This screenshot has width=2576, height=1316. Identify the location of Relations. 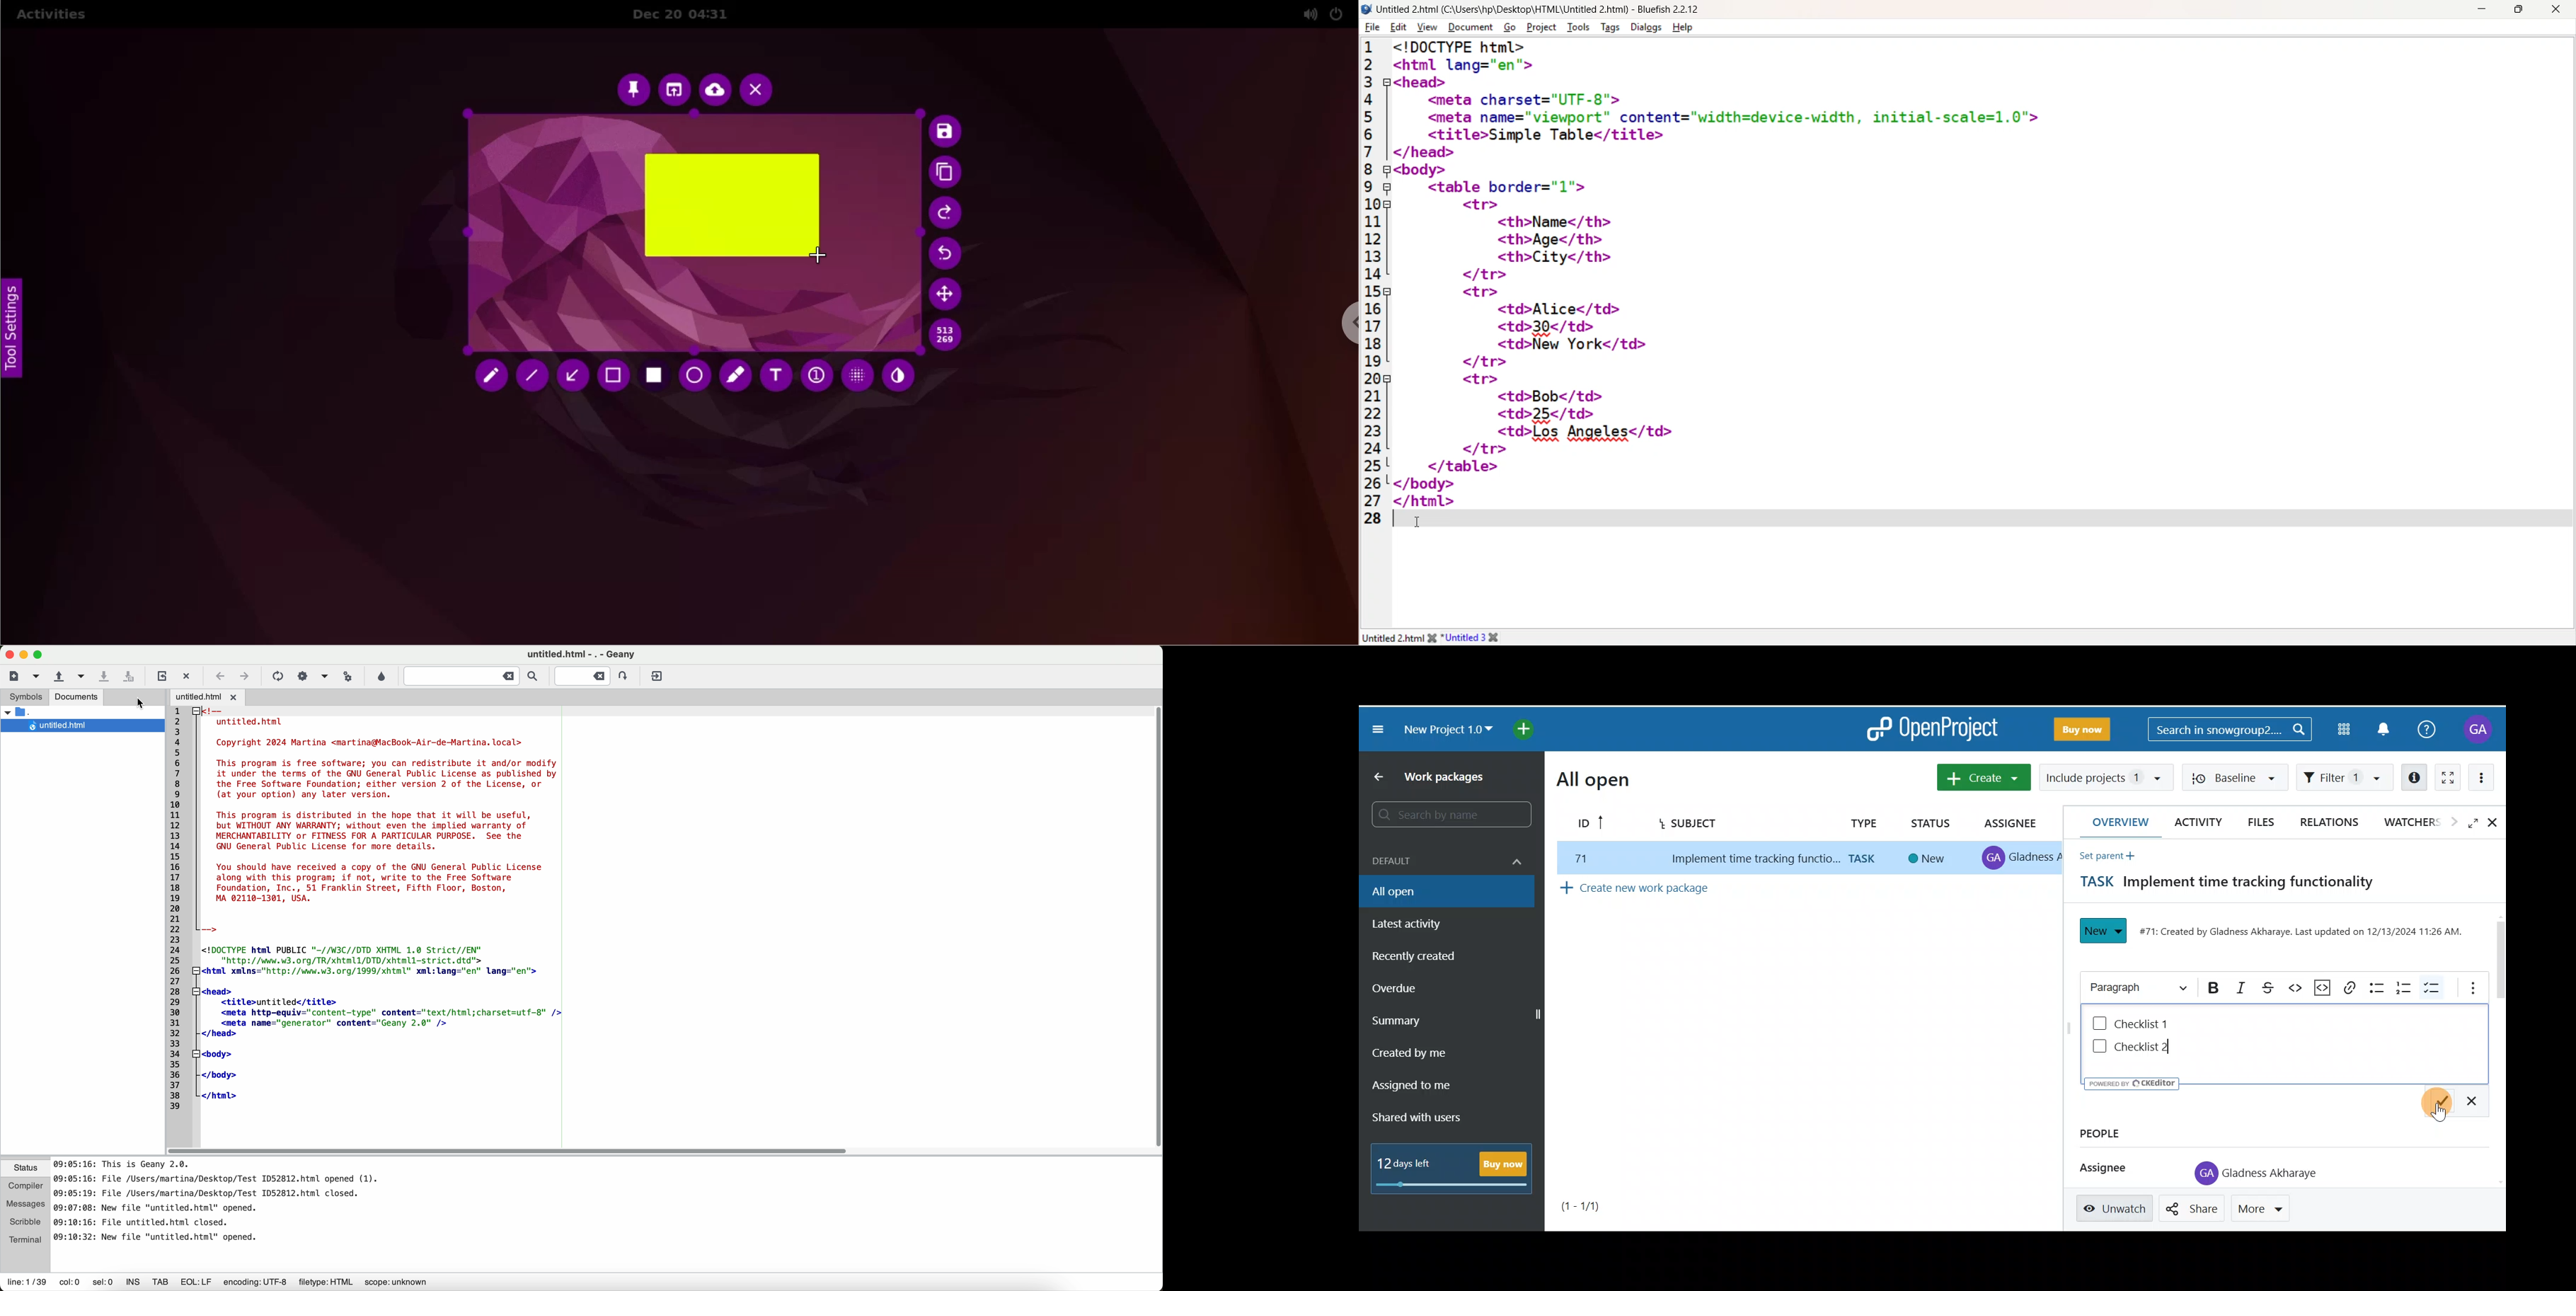
(2330, 821).